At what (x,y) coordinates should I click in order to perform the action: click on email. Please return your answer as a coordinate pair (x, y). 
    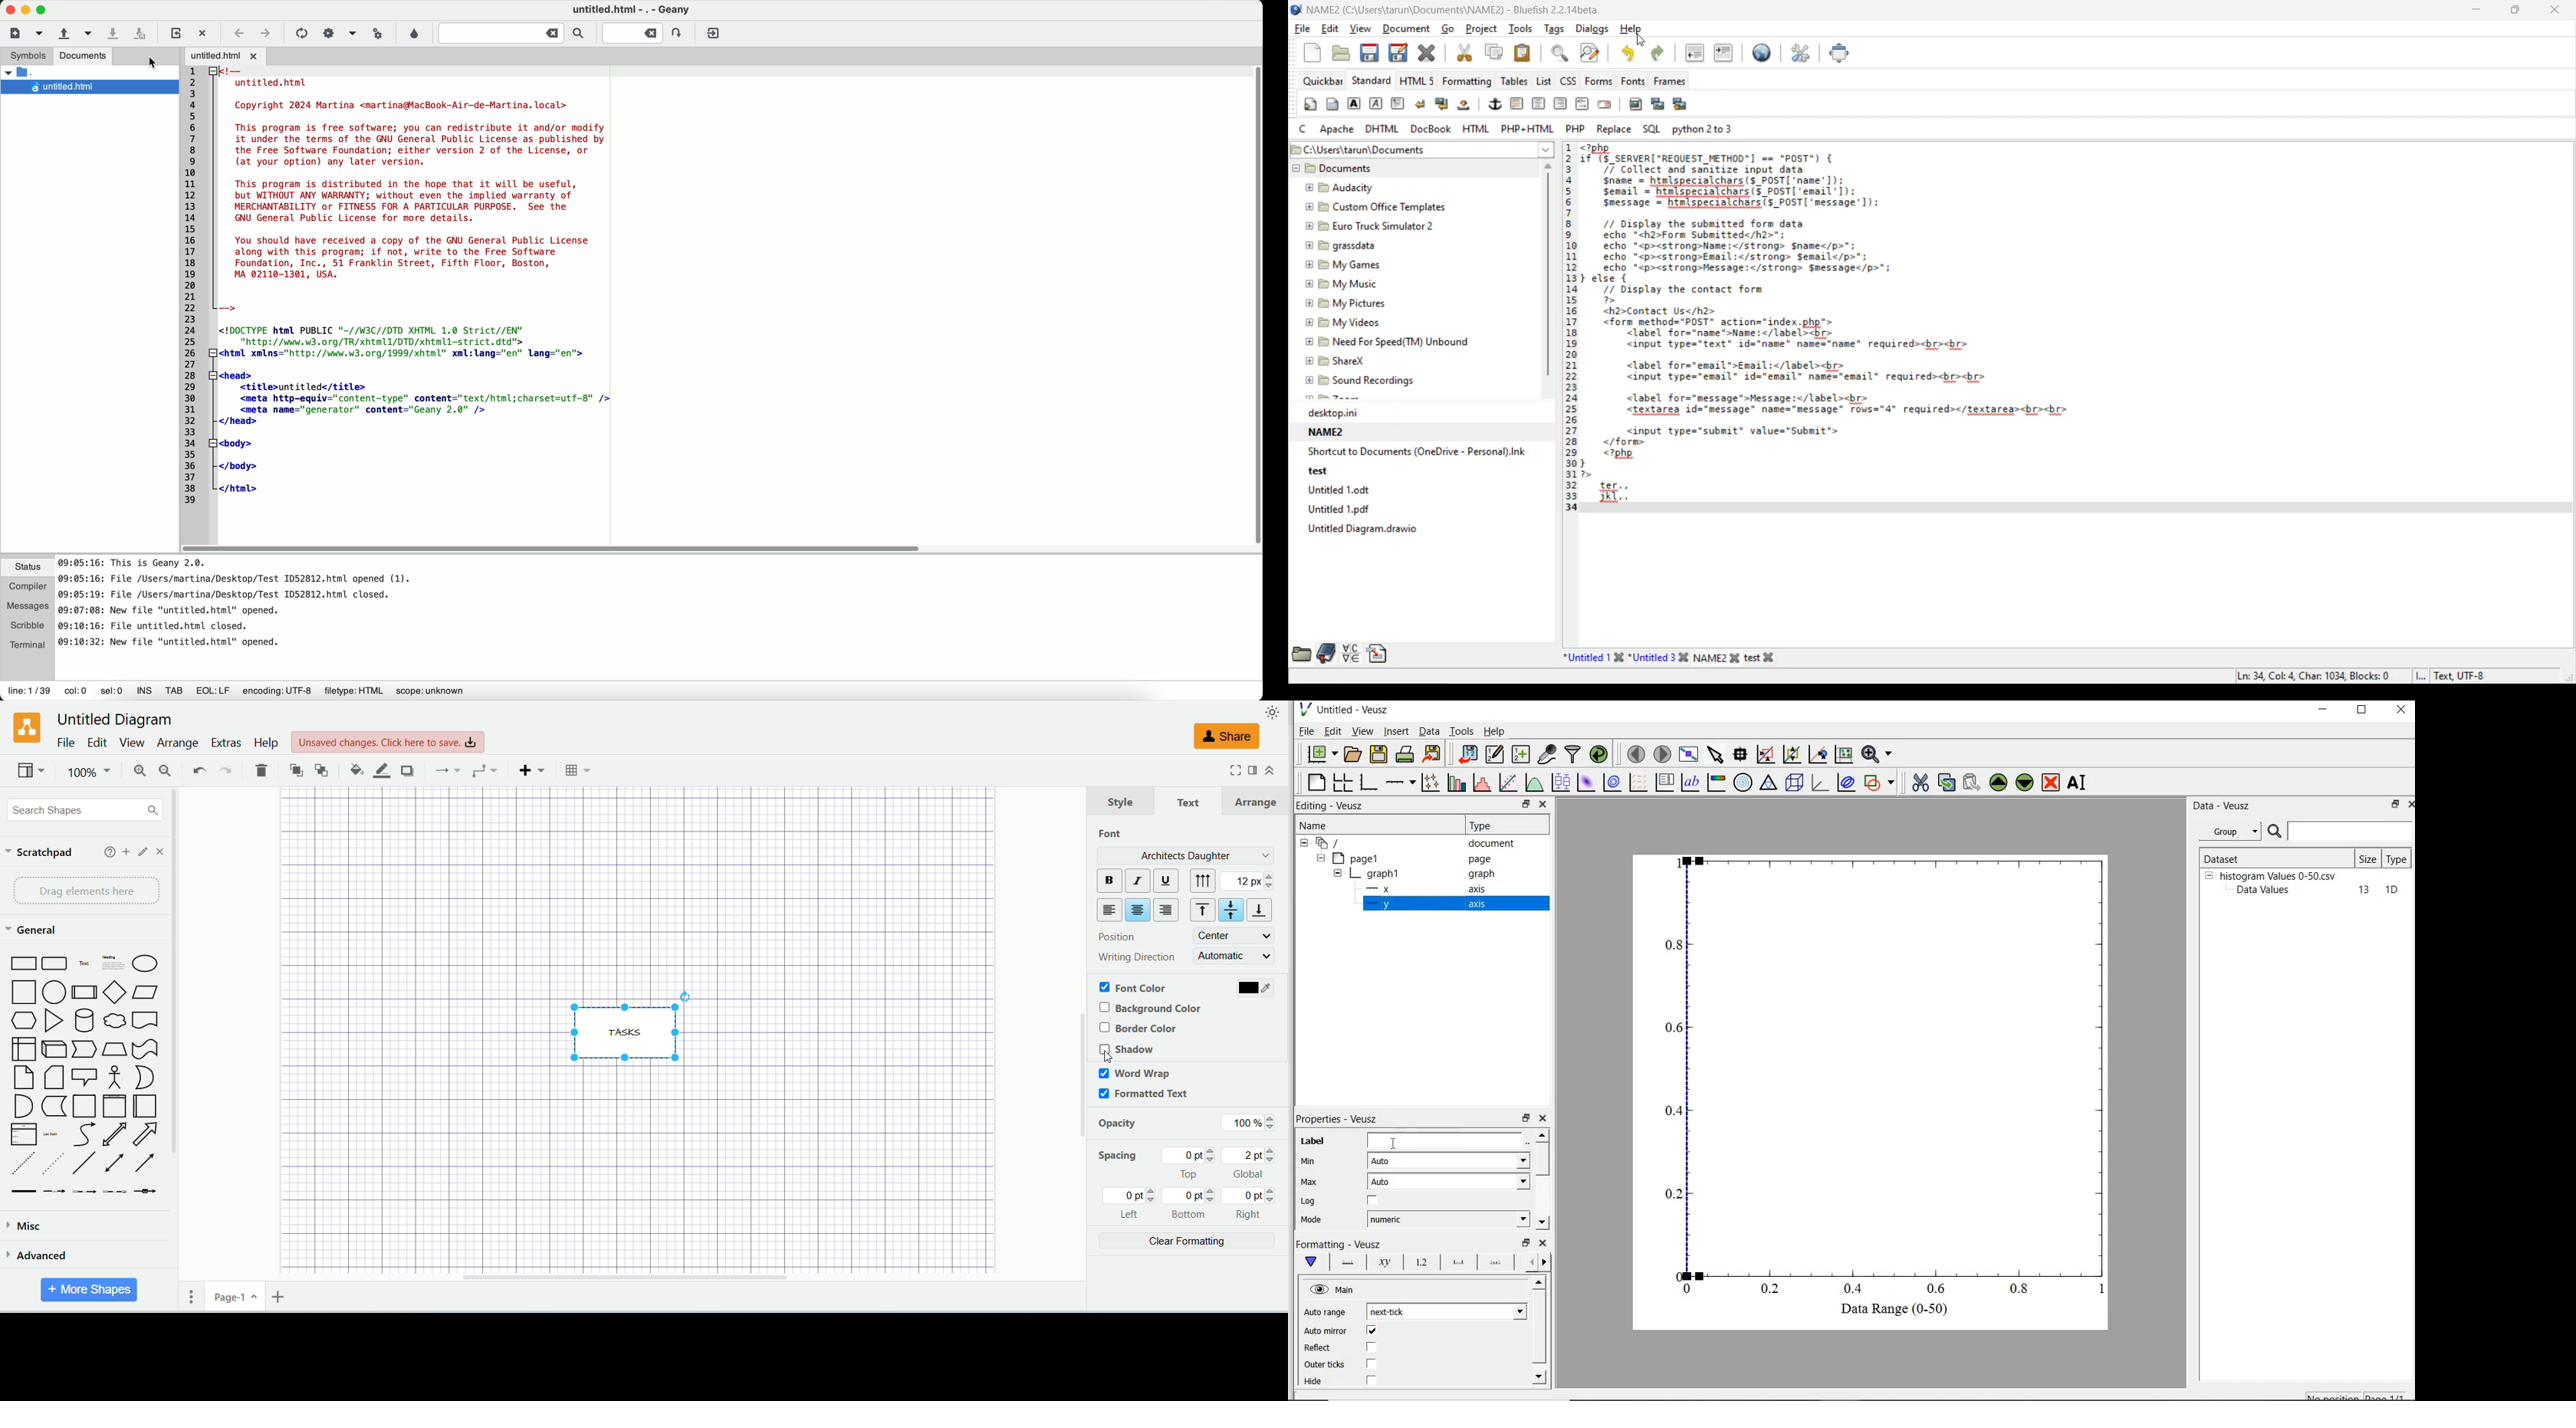
    Looking at the image, I should click on (1608, 105).